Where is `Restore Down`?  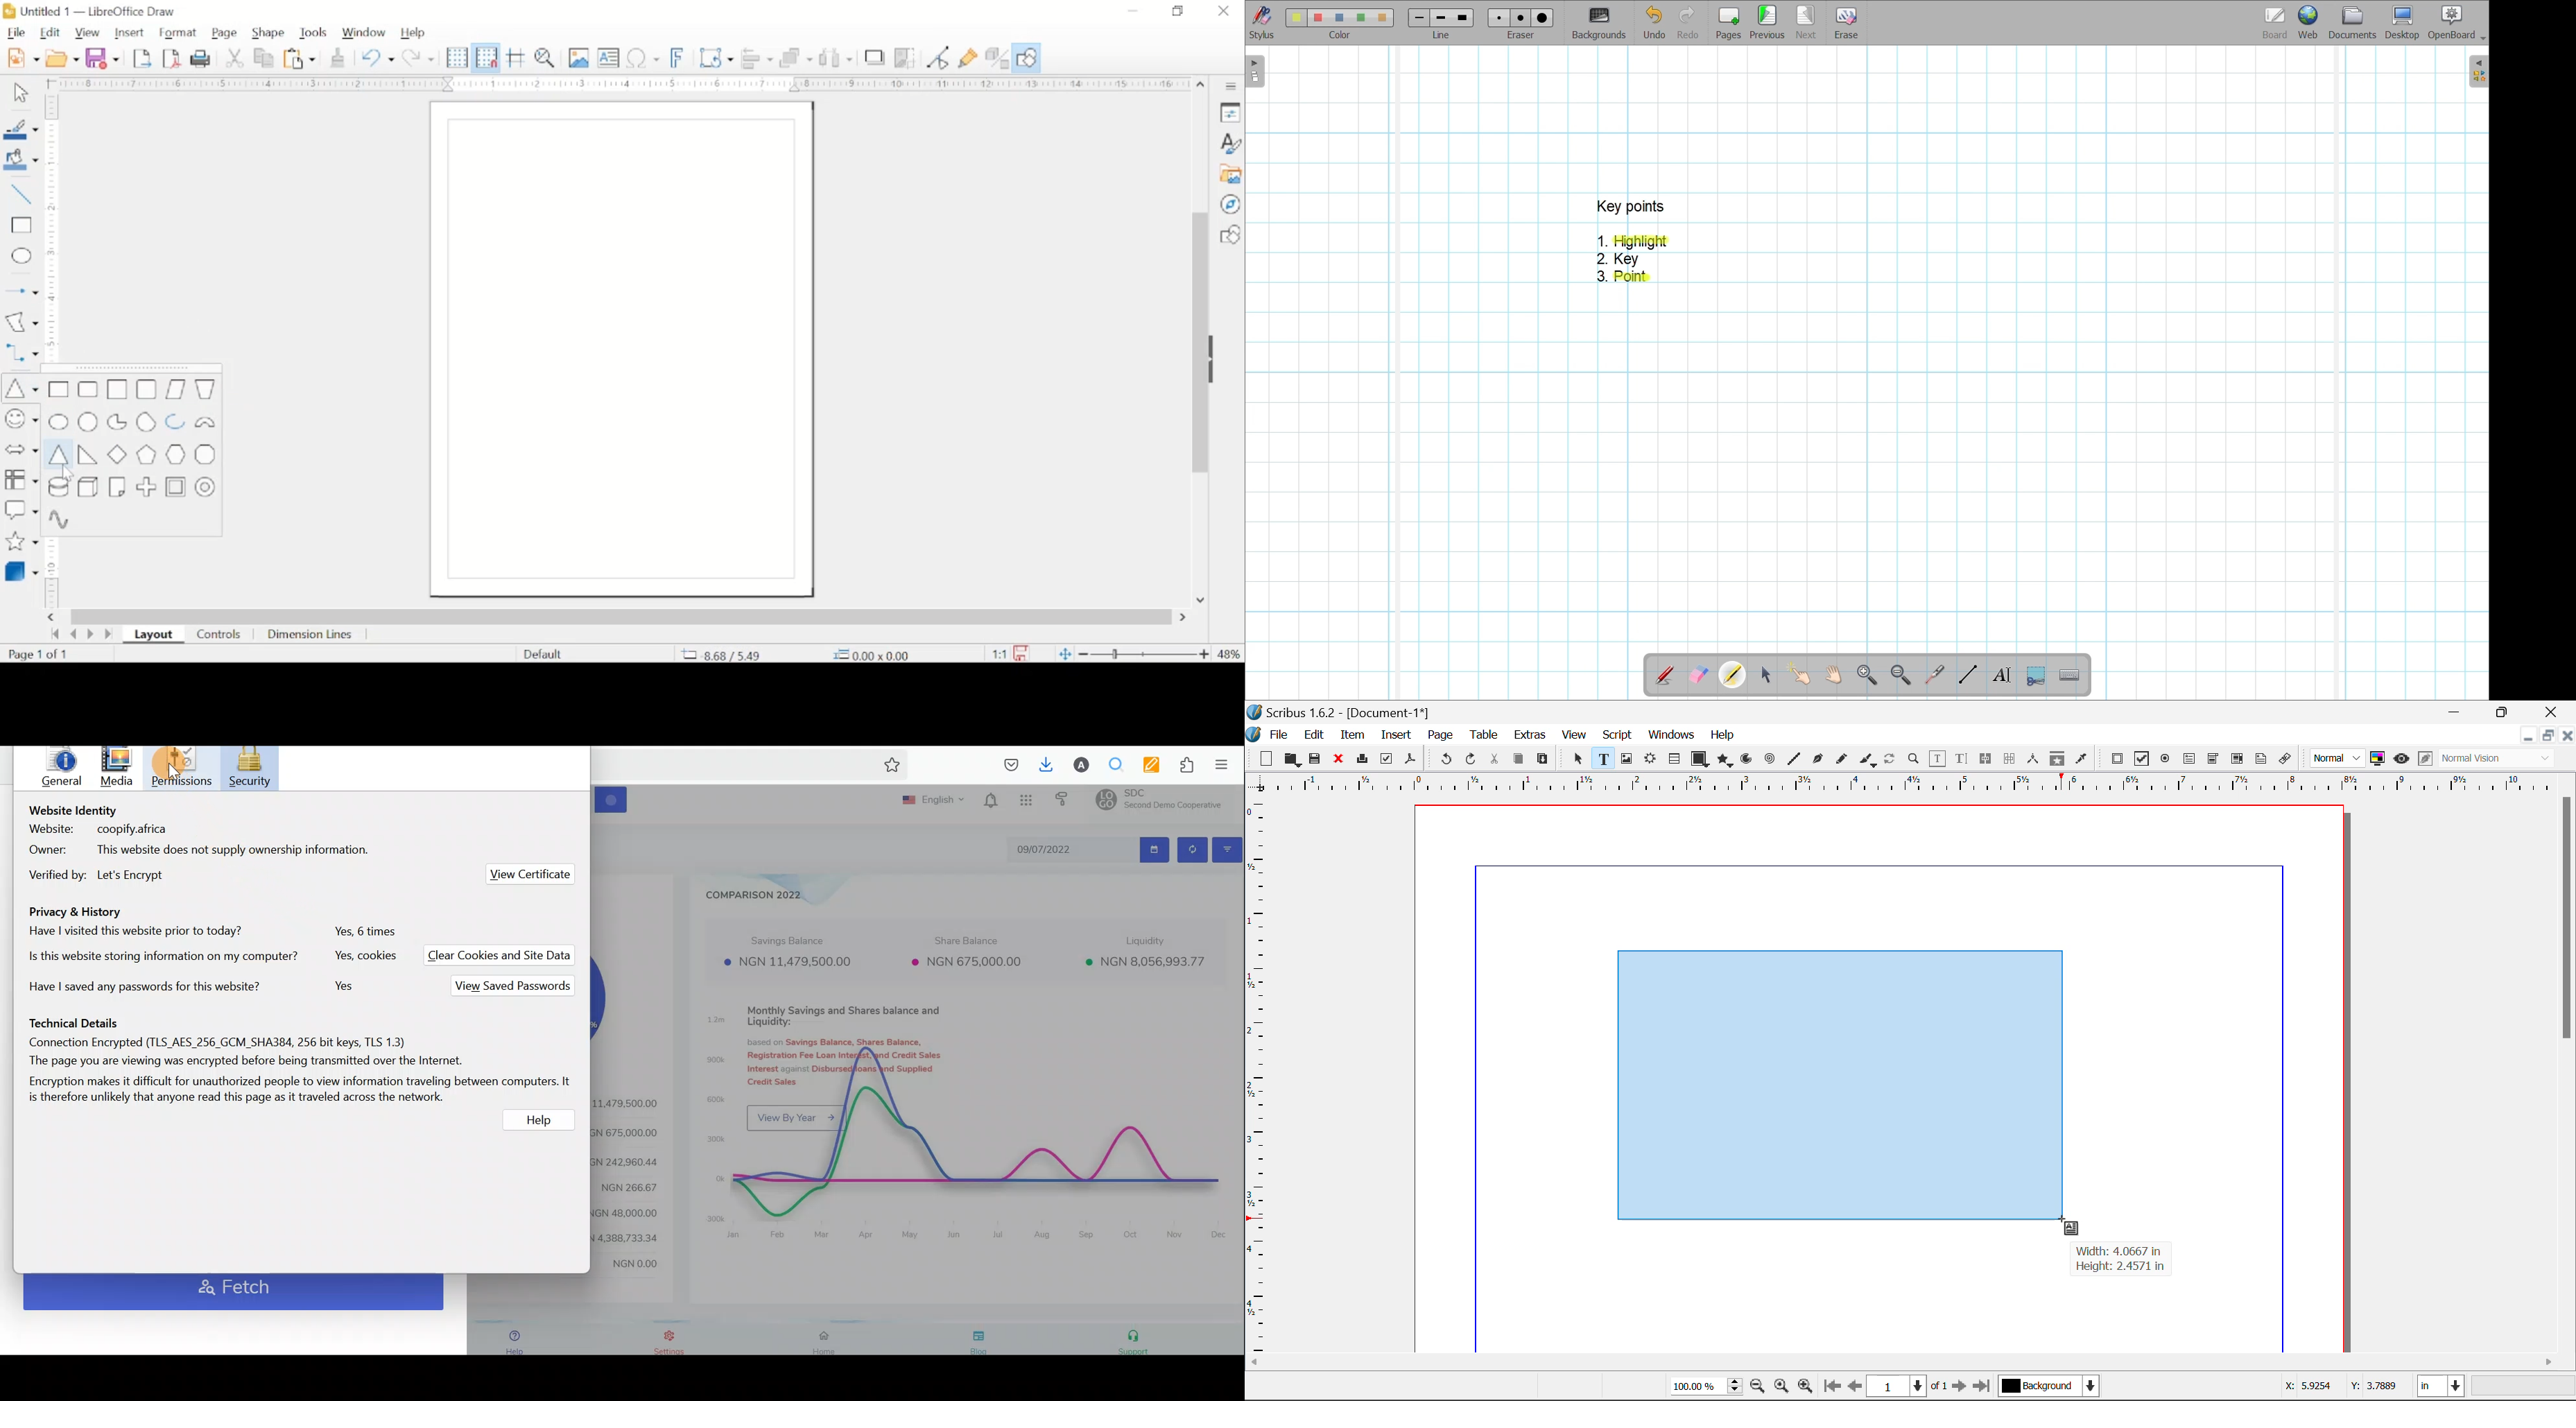 Restore Down is located at coordinates (2527, 735).